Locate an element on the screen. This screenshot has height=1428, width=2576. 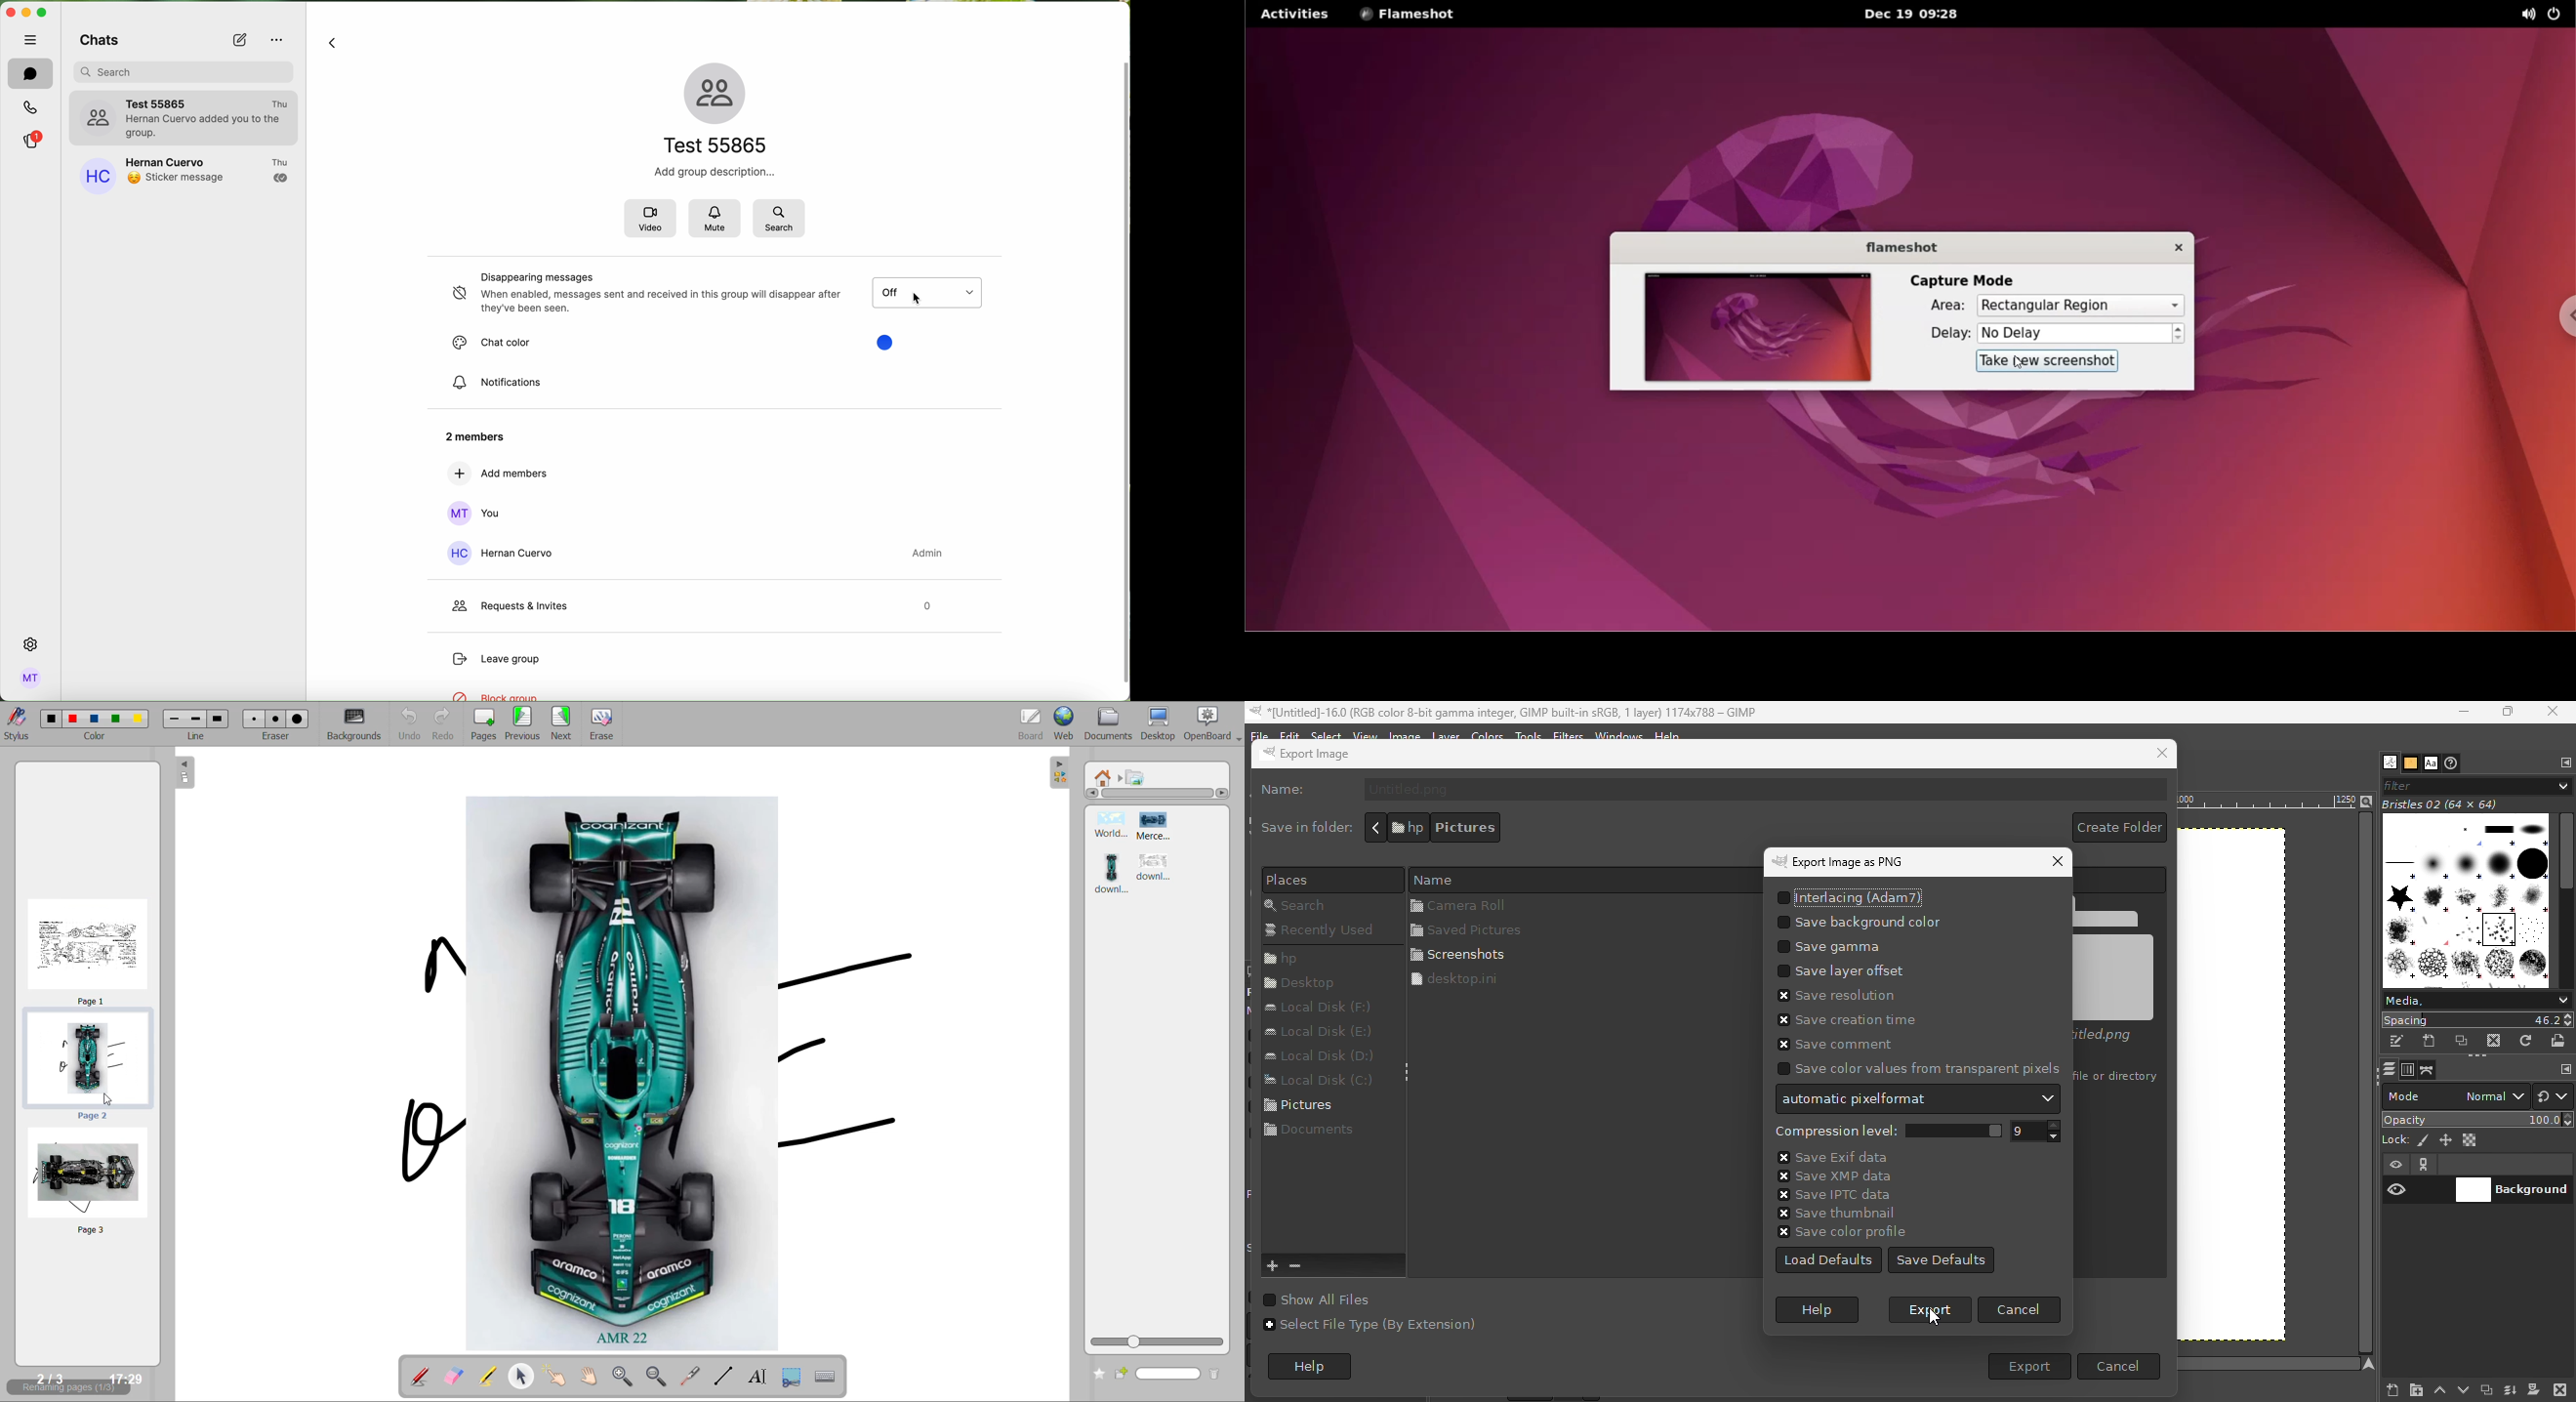
close is located at coordinates (2179, 250).